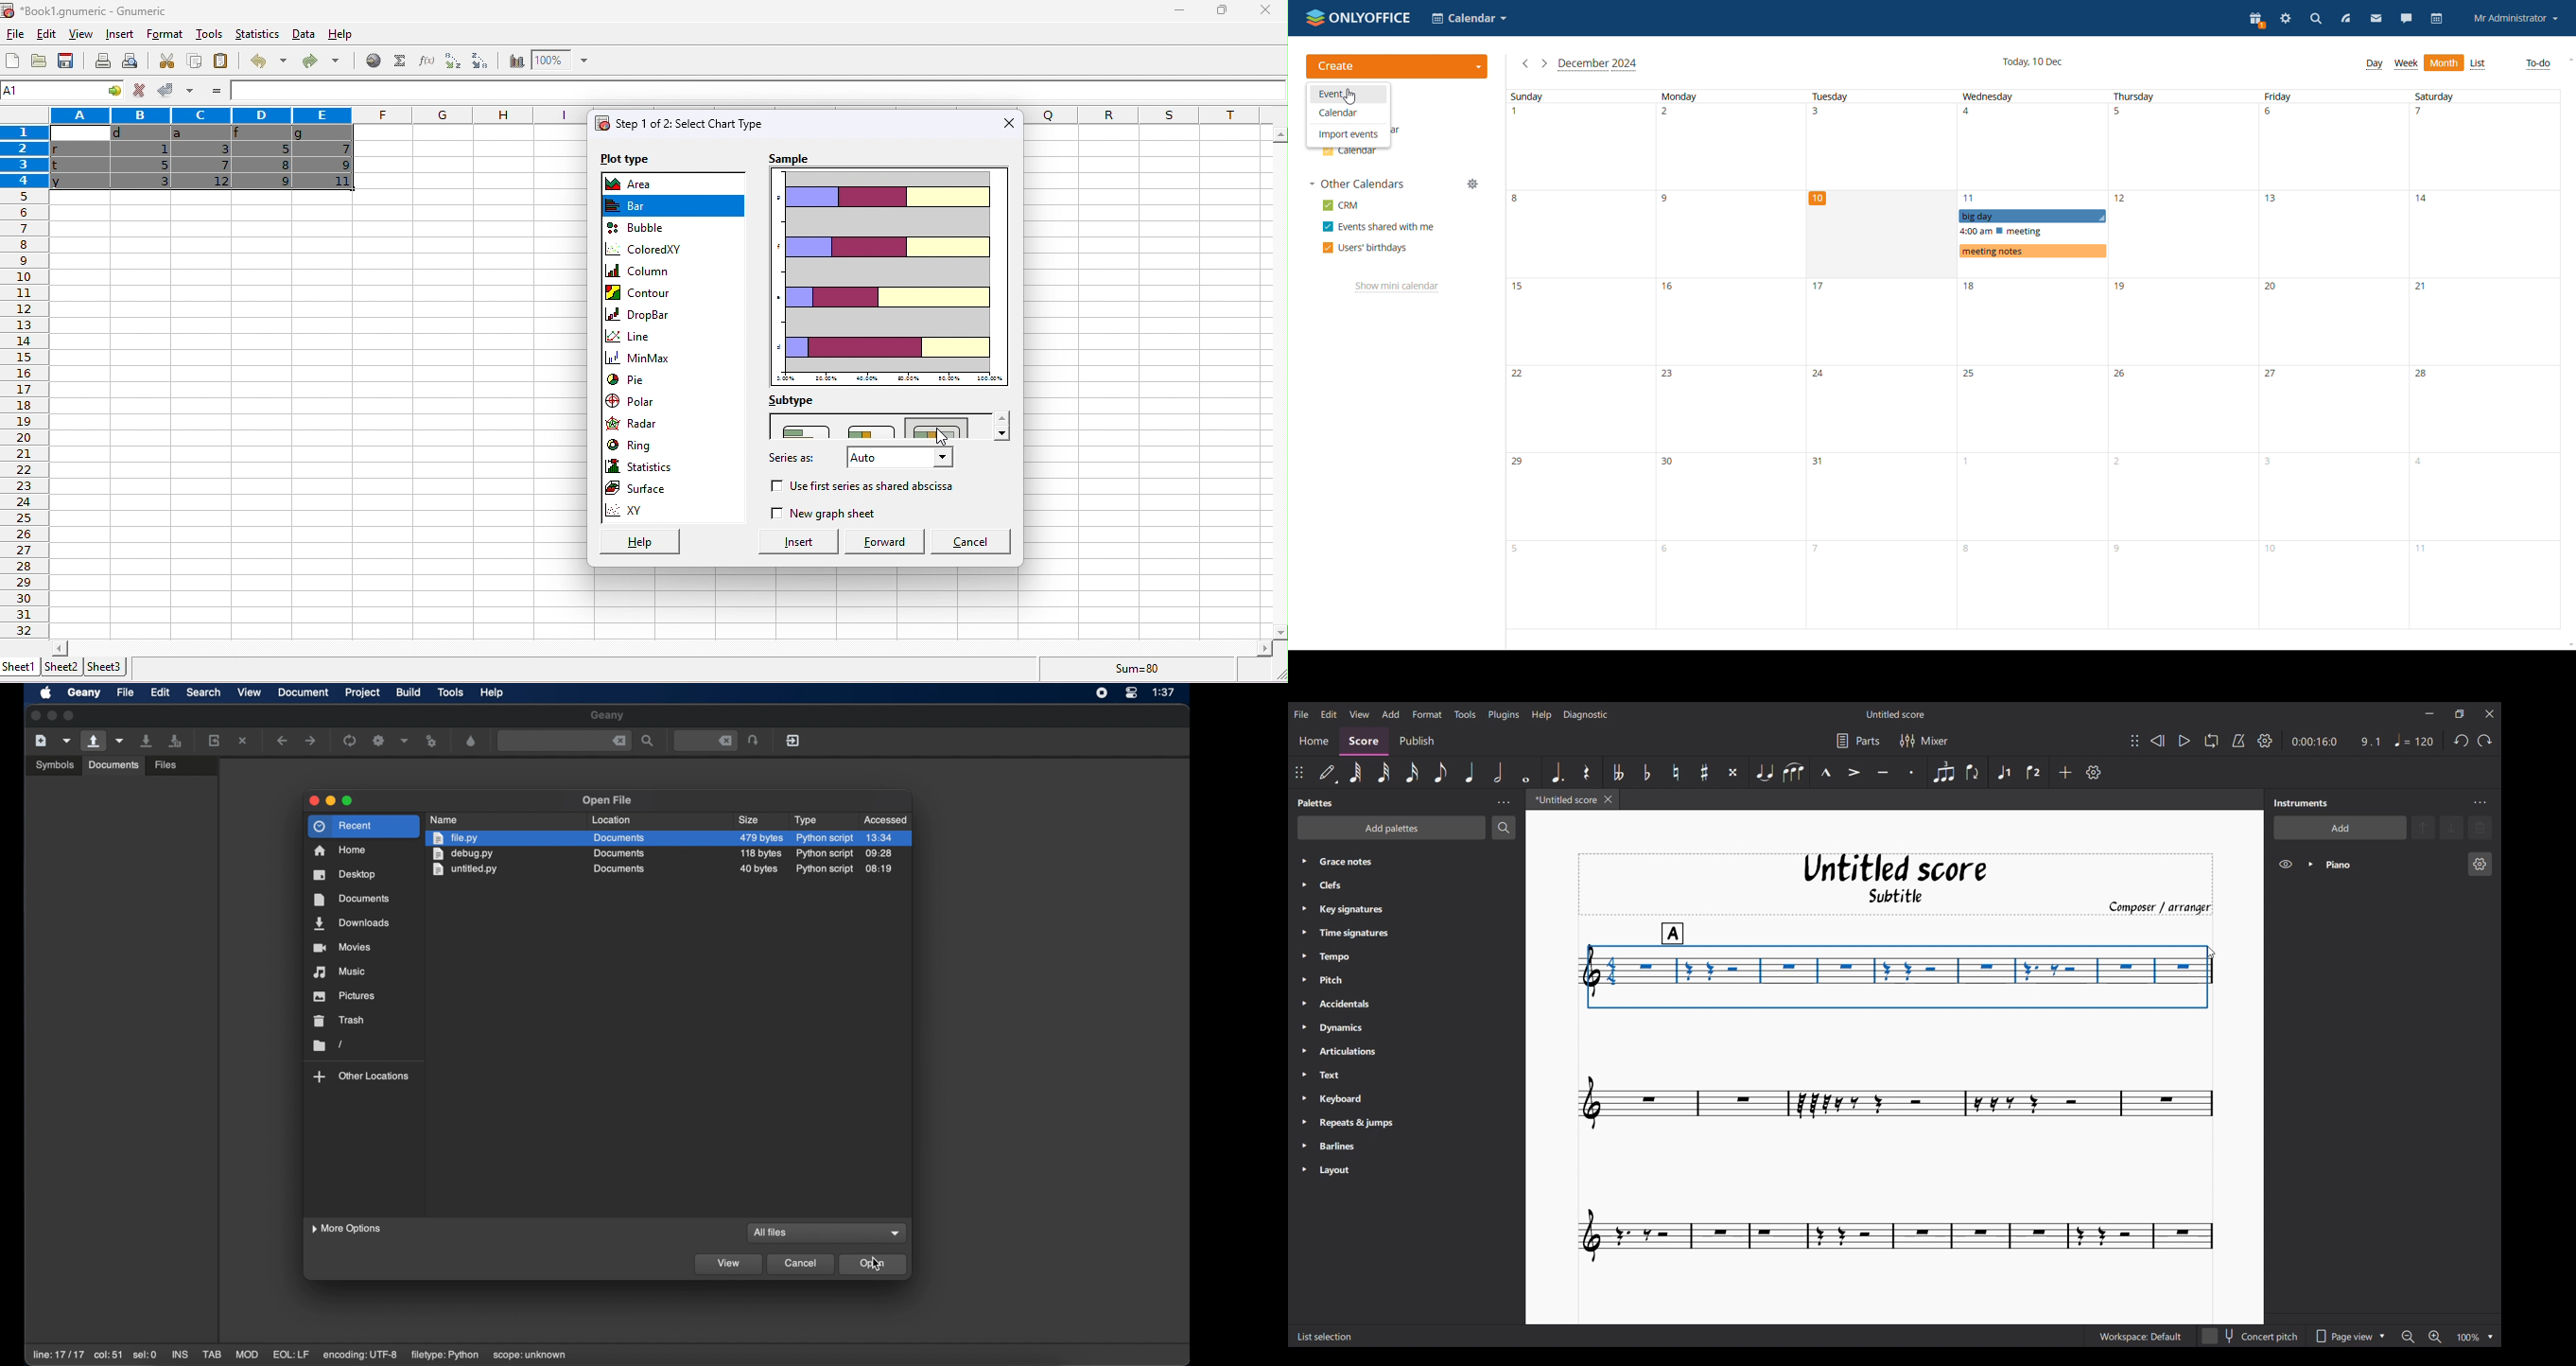 This screenshot has width=2576, height=1372. What do you see at coordinates (1705, 772) in the screenshot?
I see `Toggle sharp` at bounding box center [1705, 772].